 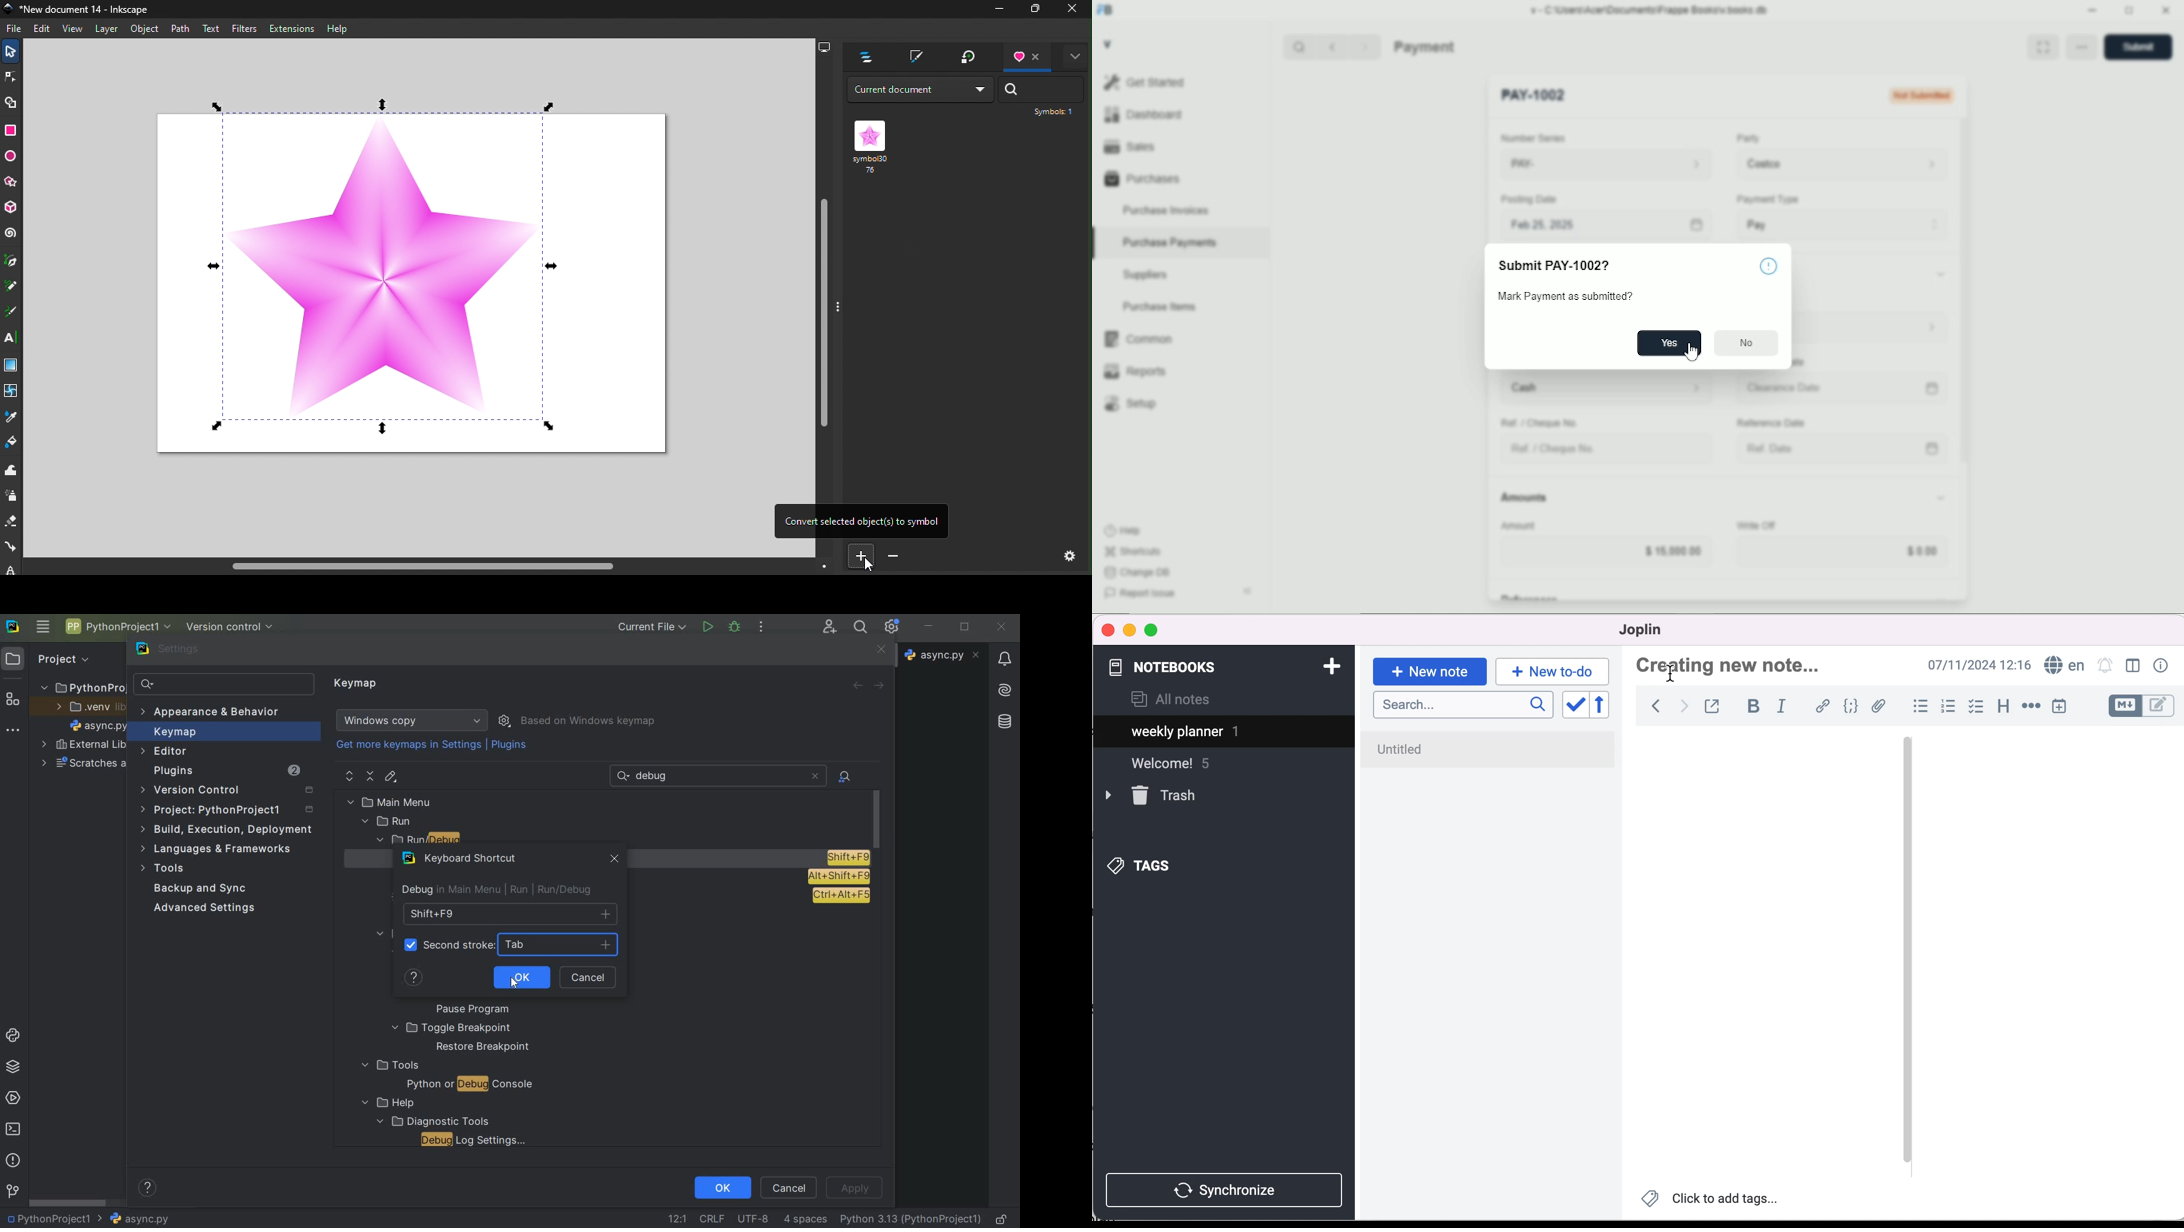 I want to click on ‘Submit PAY-1002?, so click(x=1552, y=267).